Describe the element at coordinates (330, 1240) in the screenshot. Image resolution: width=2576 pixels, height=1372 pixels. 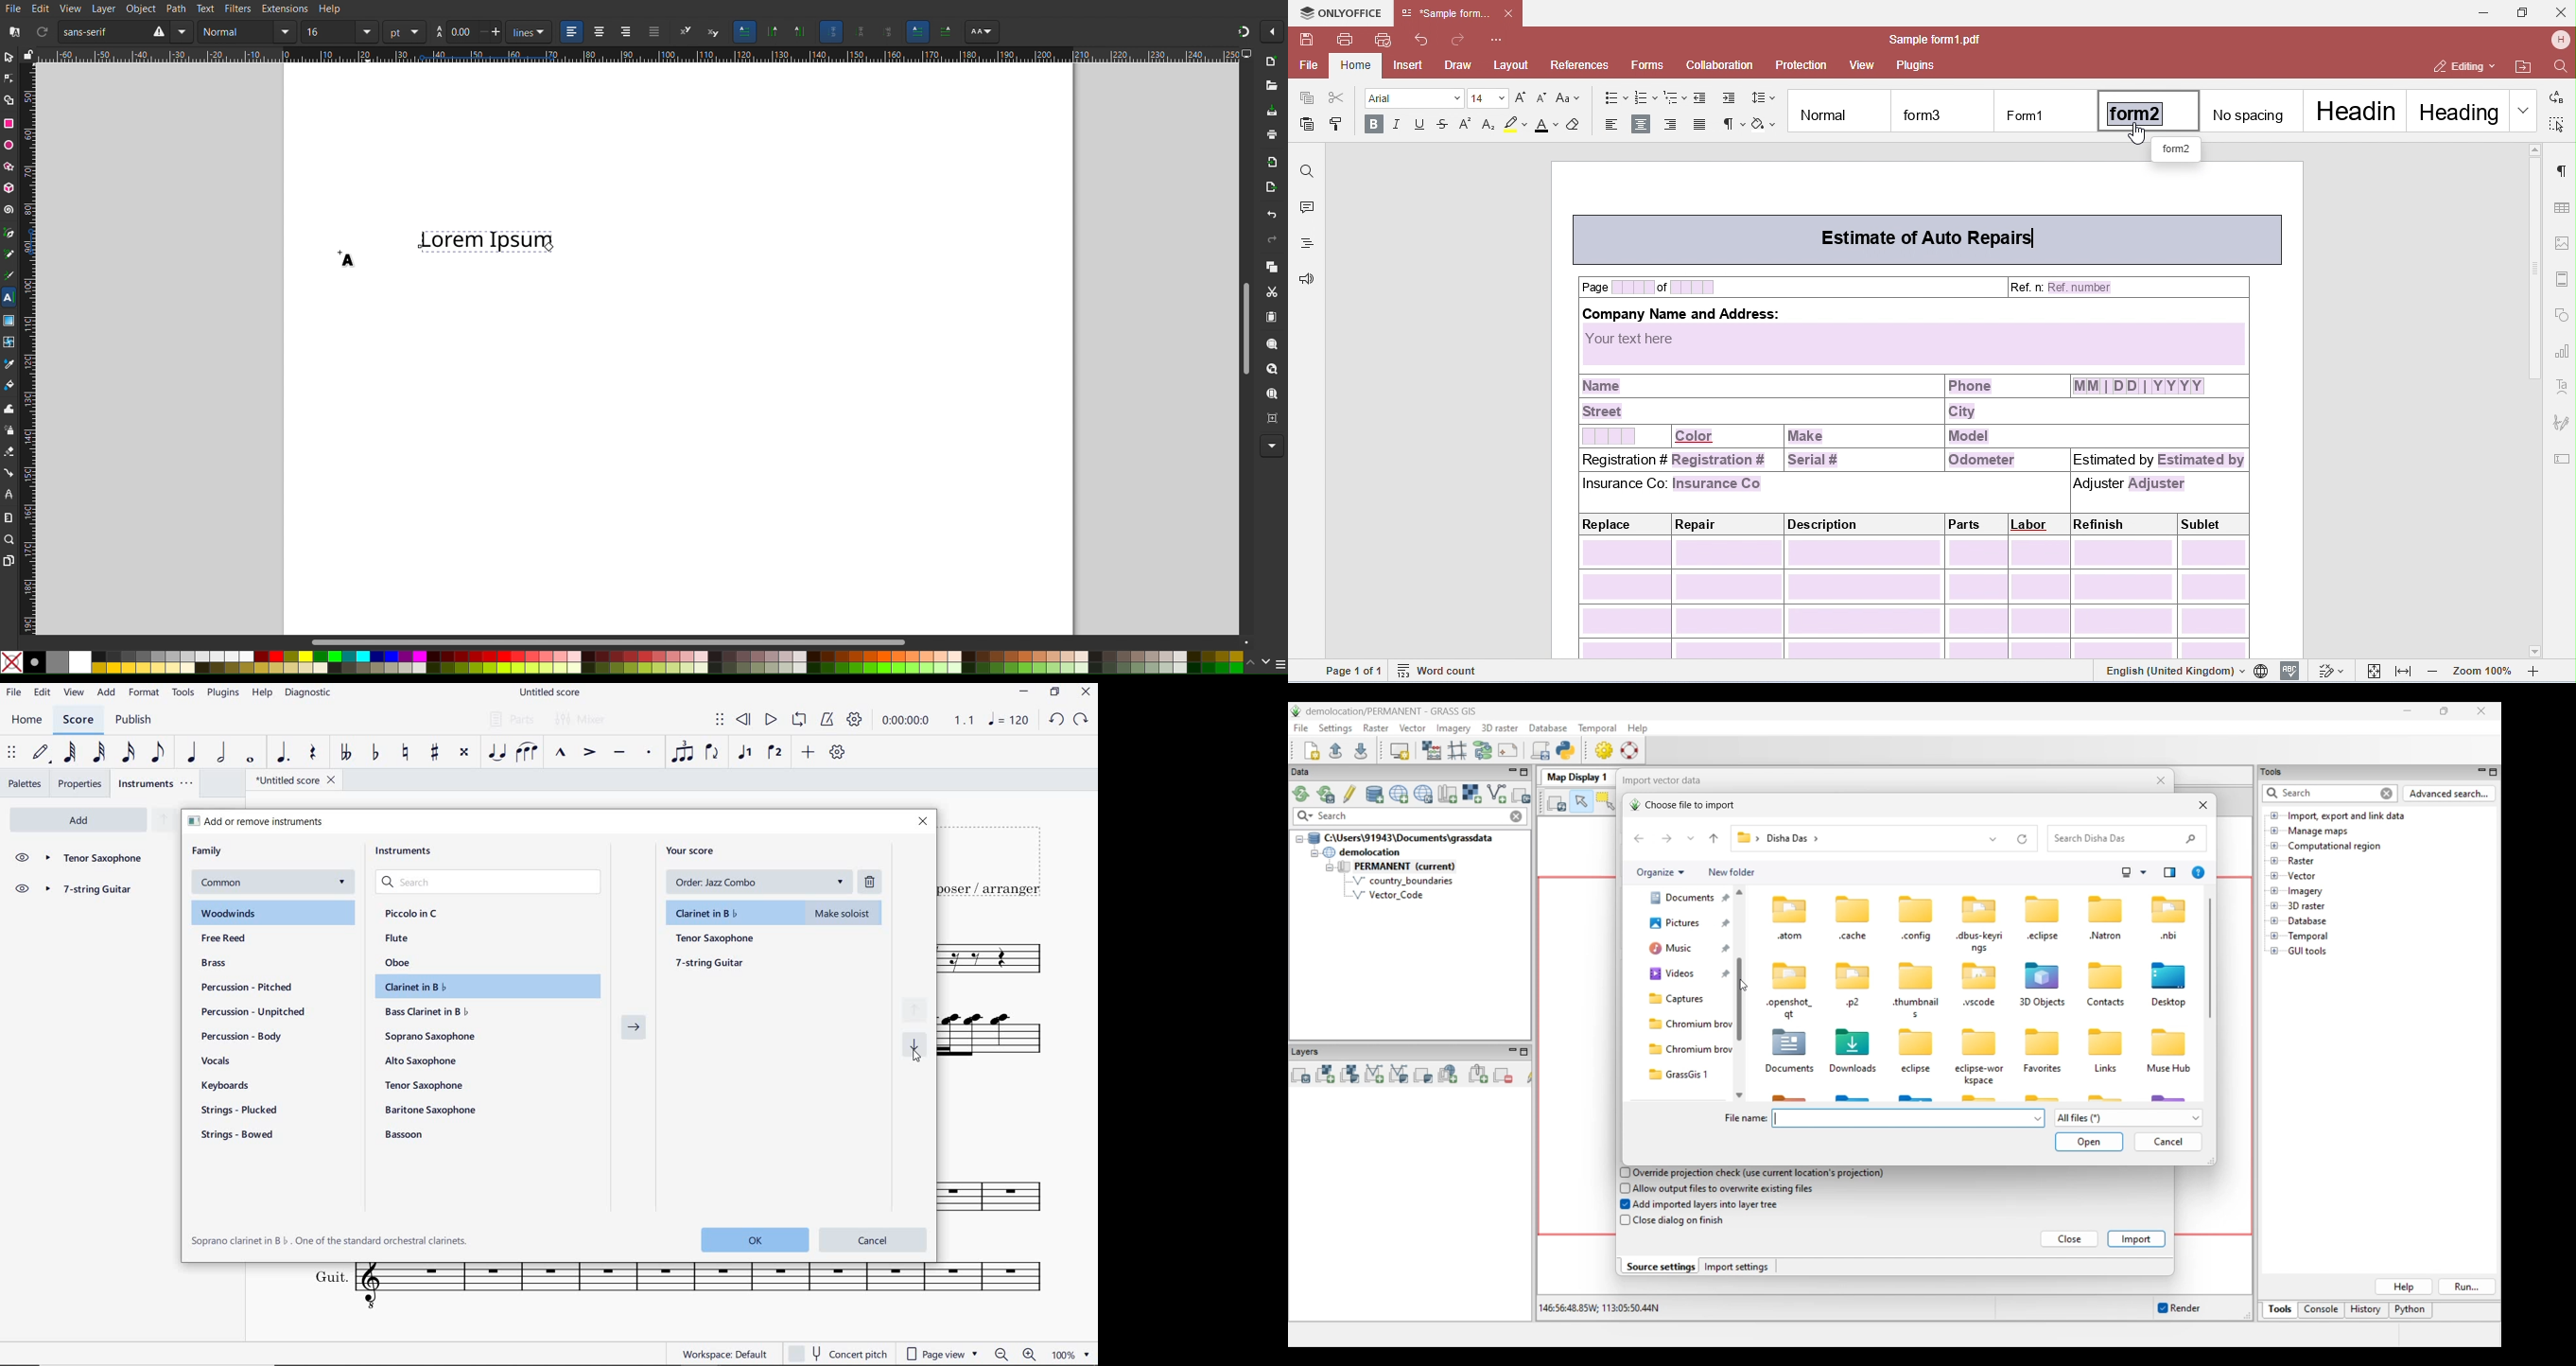
I see `information on Soprano clarinet` at that location.